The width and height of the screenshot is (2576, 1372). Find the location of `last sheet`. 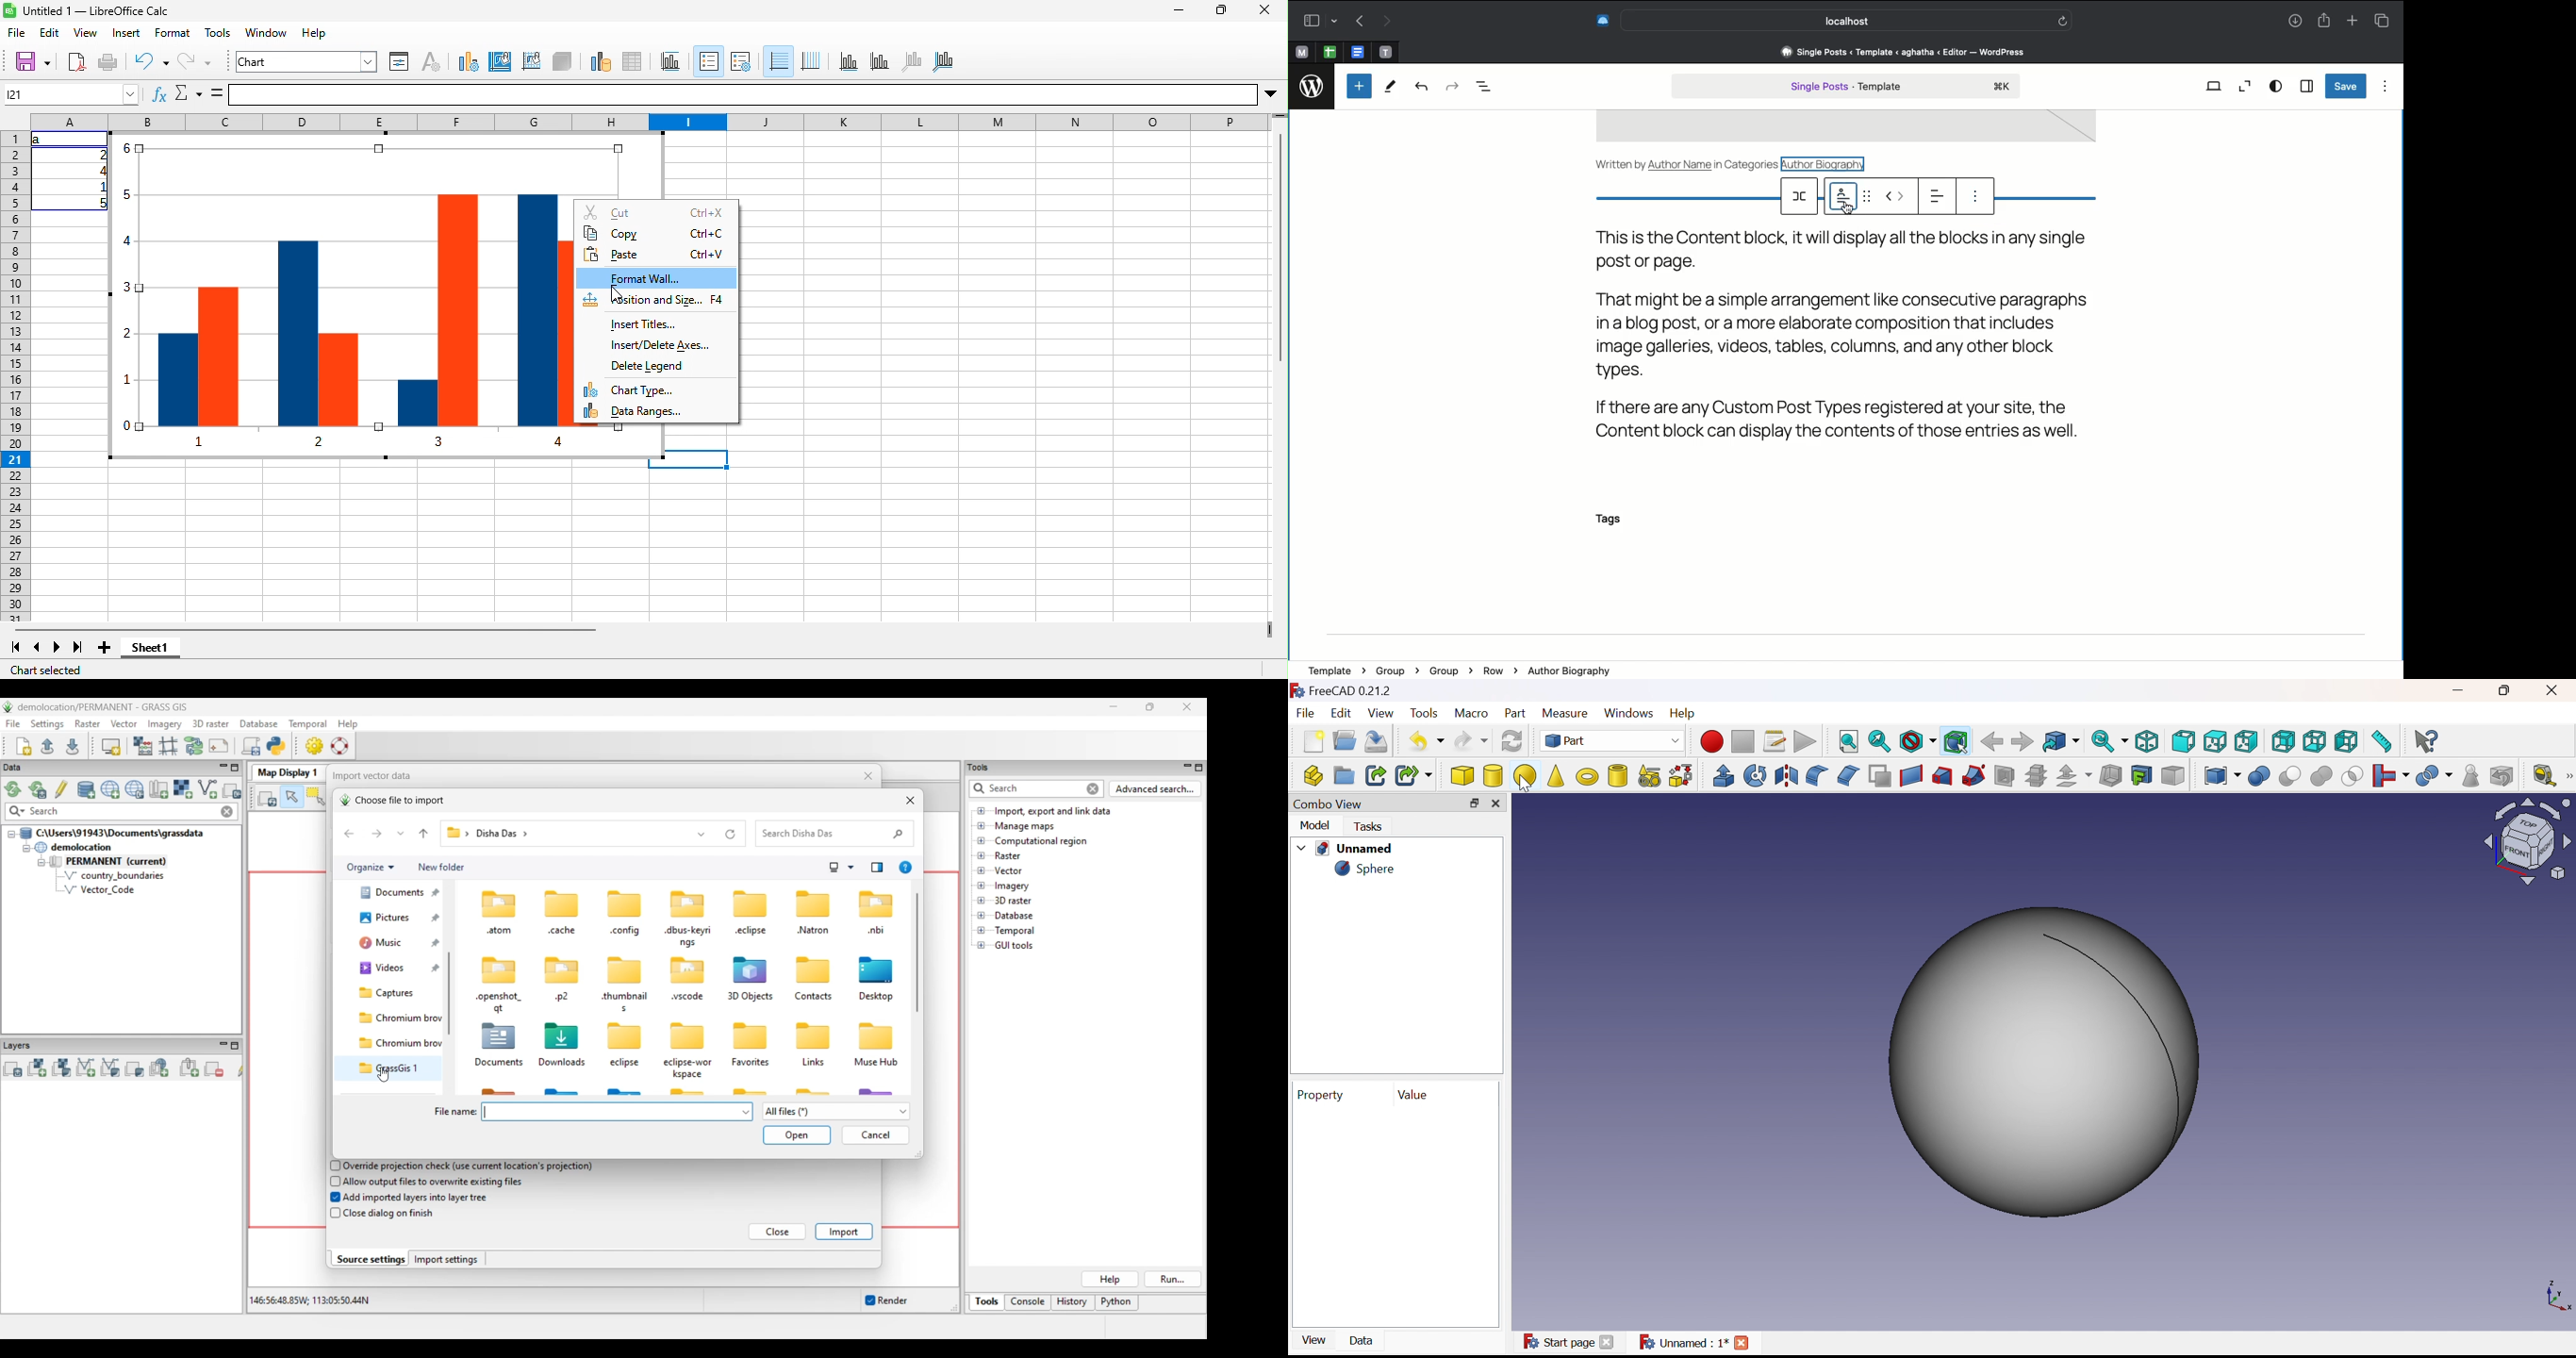

last sheet is located at coordinates (79, 647).